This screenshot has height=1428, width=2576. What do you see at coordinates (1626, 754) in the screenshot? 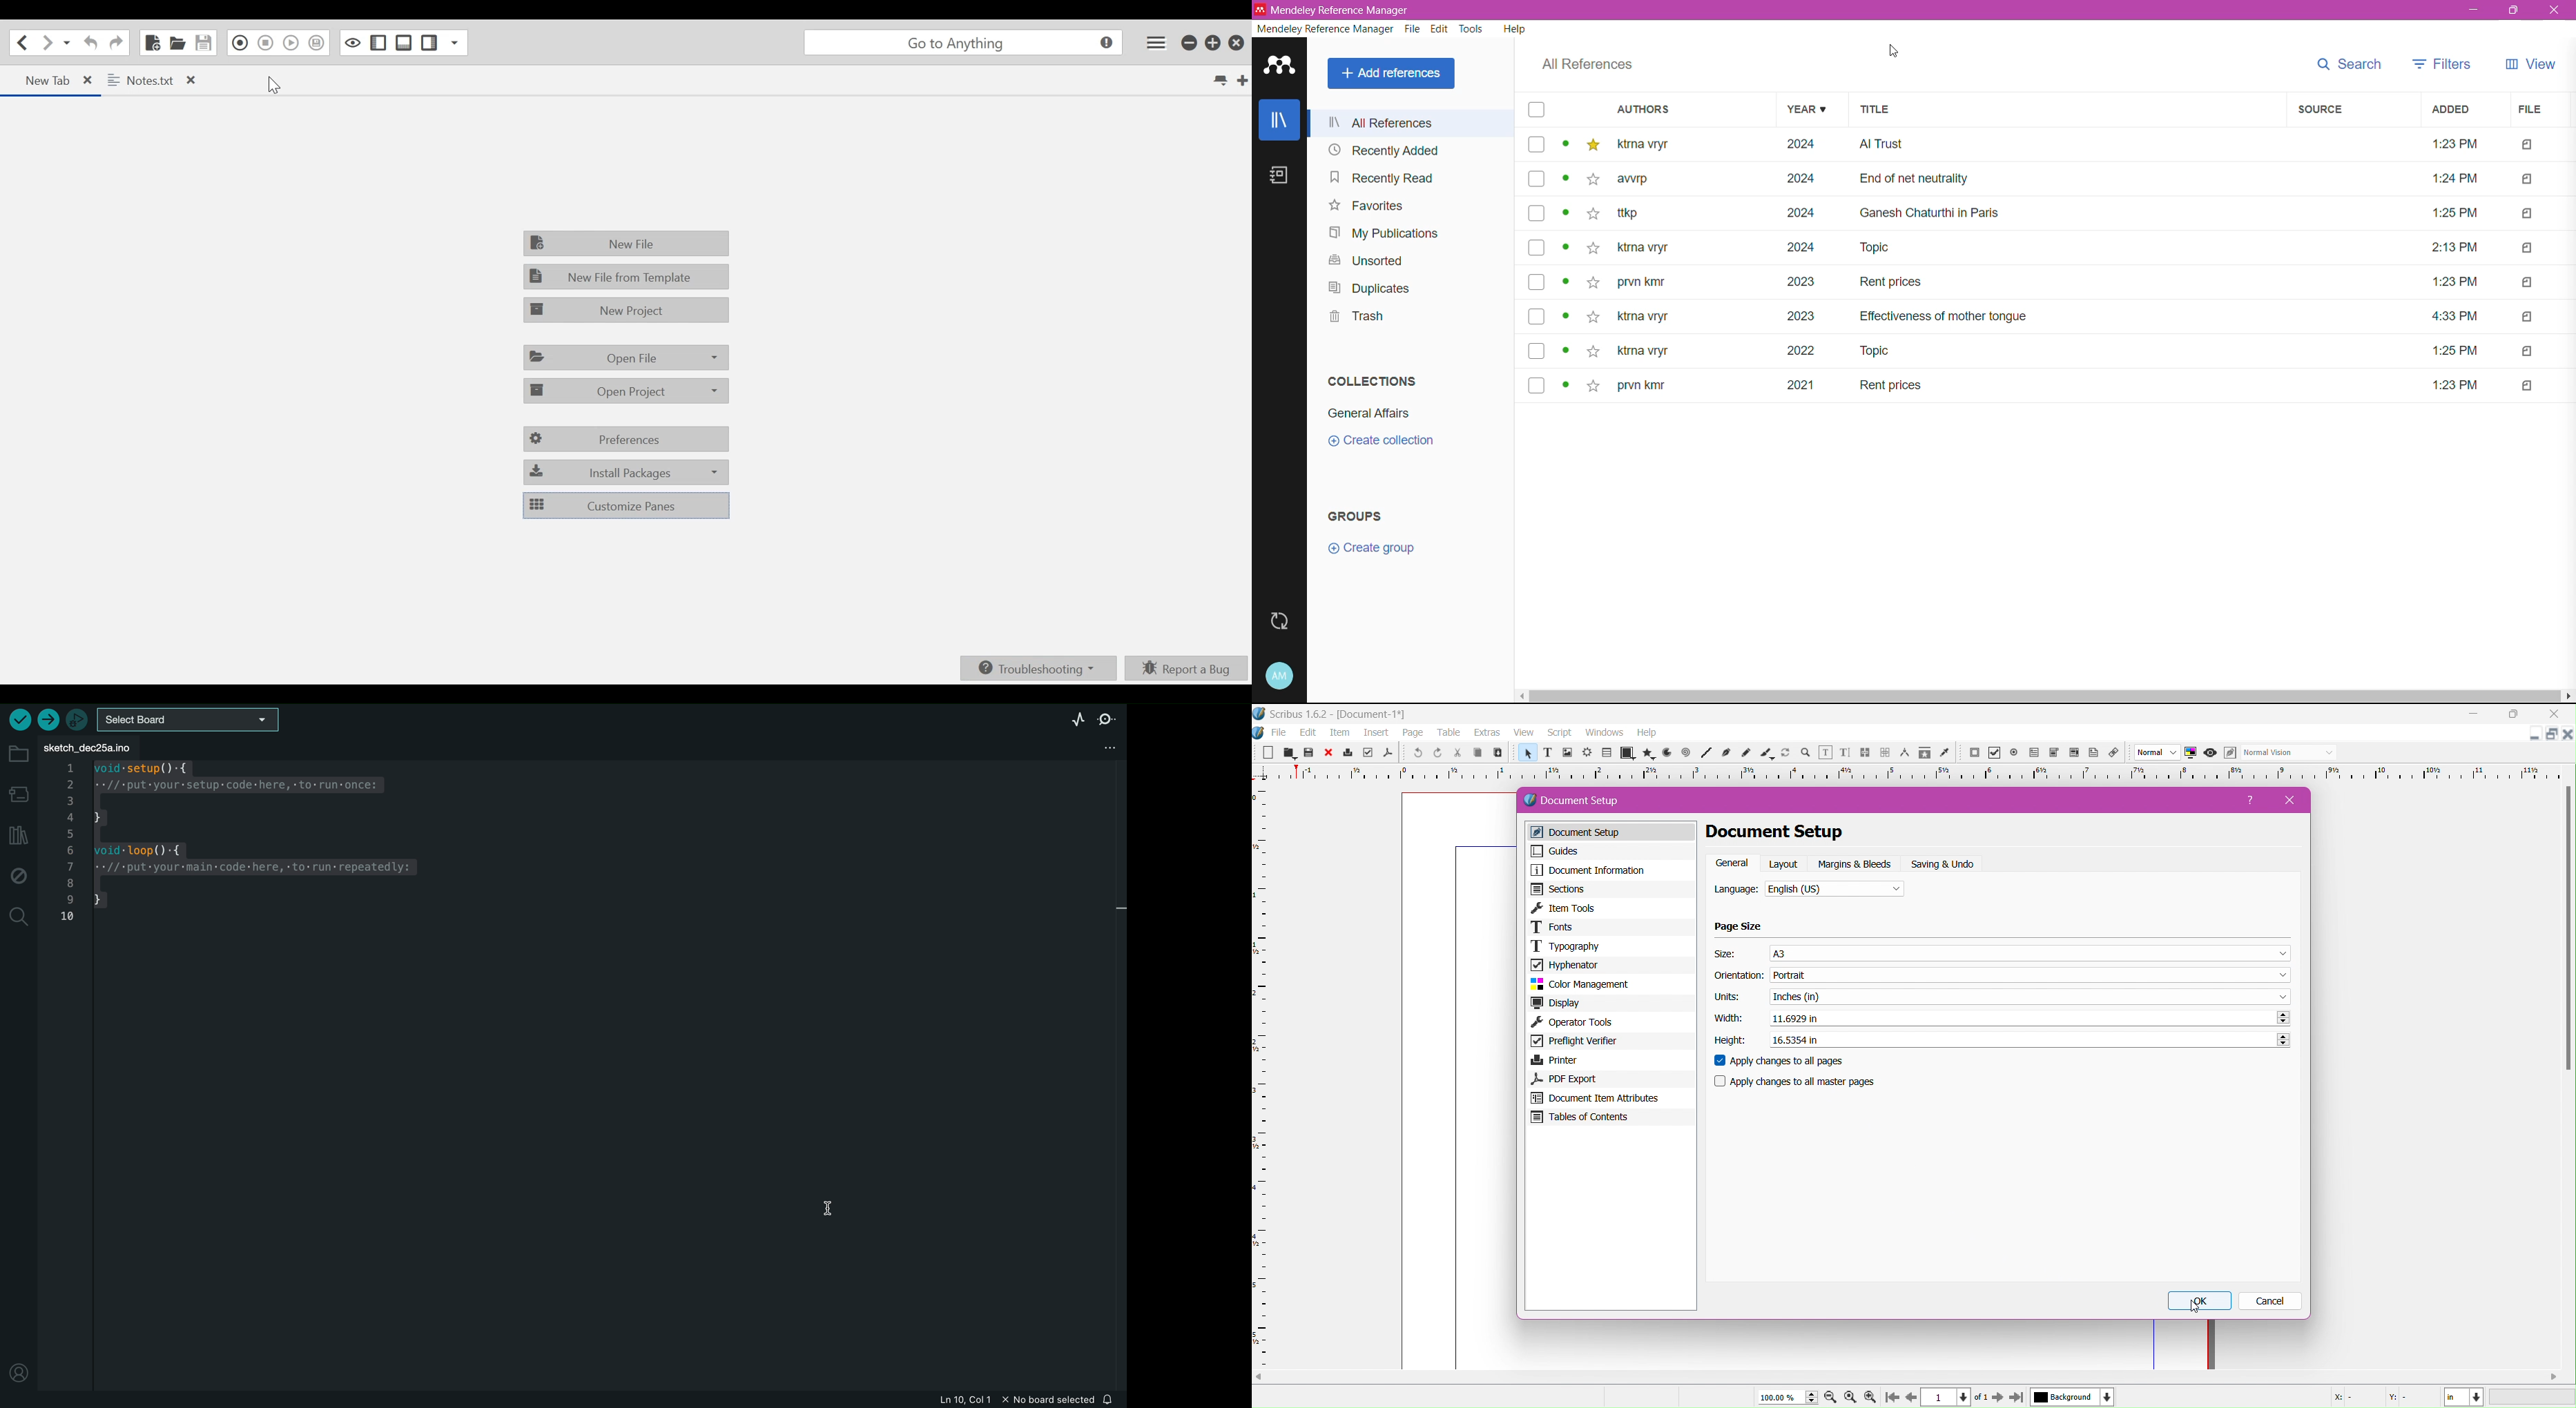
I see `shape` at bounding box center [1626, 754].